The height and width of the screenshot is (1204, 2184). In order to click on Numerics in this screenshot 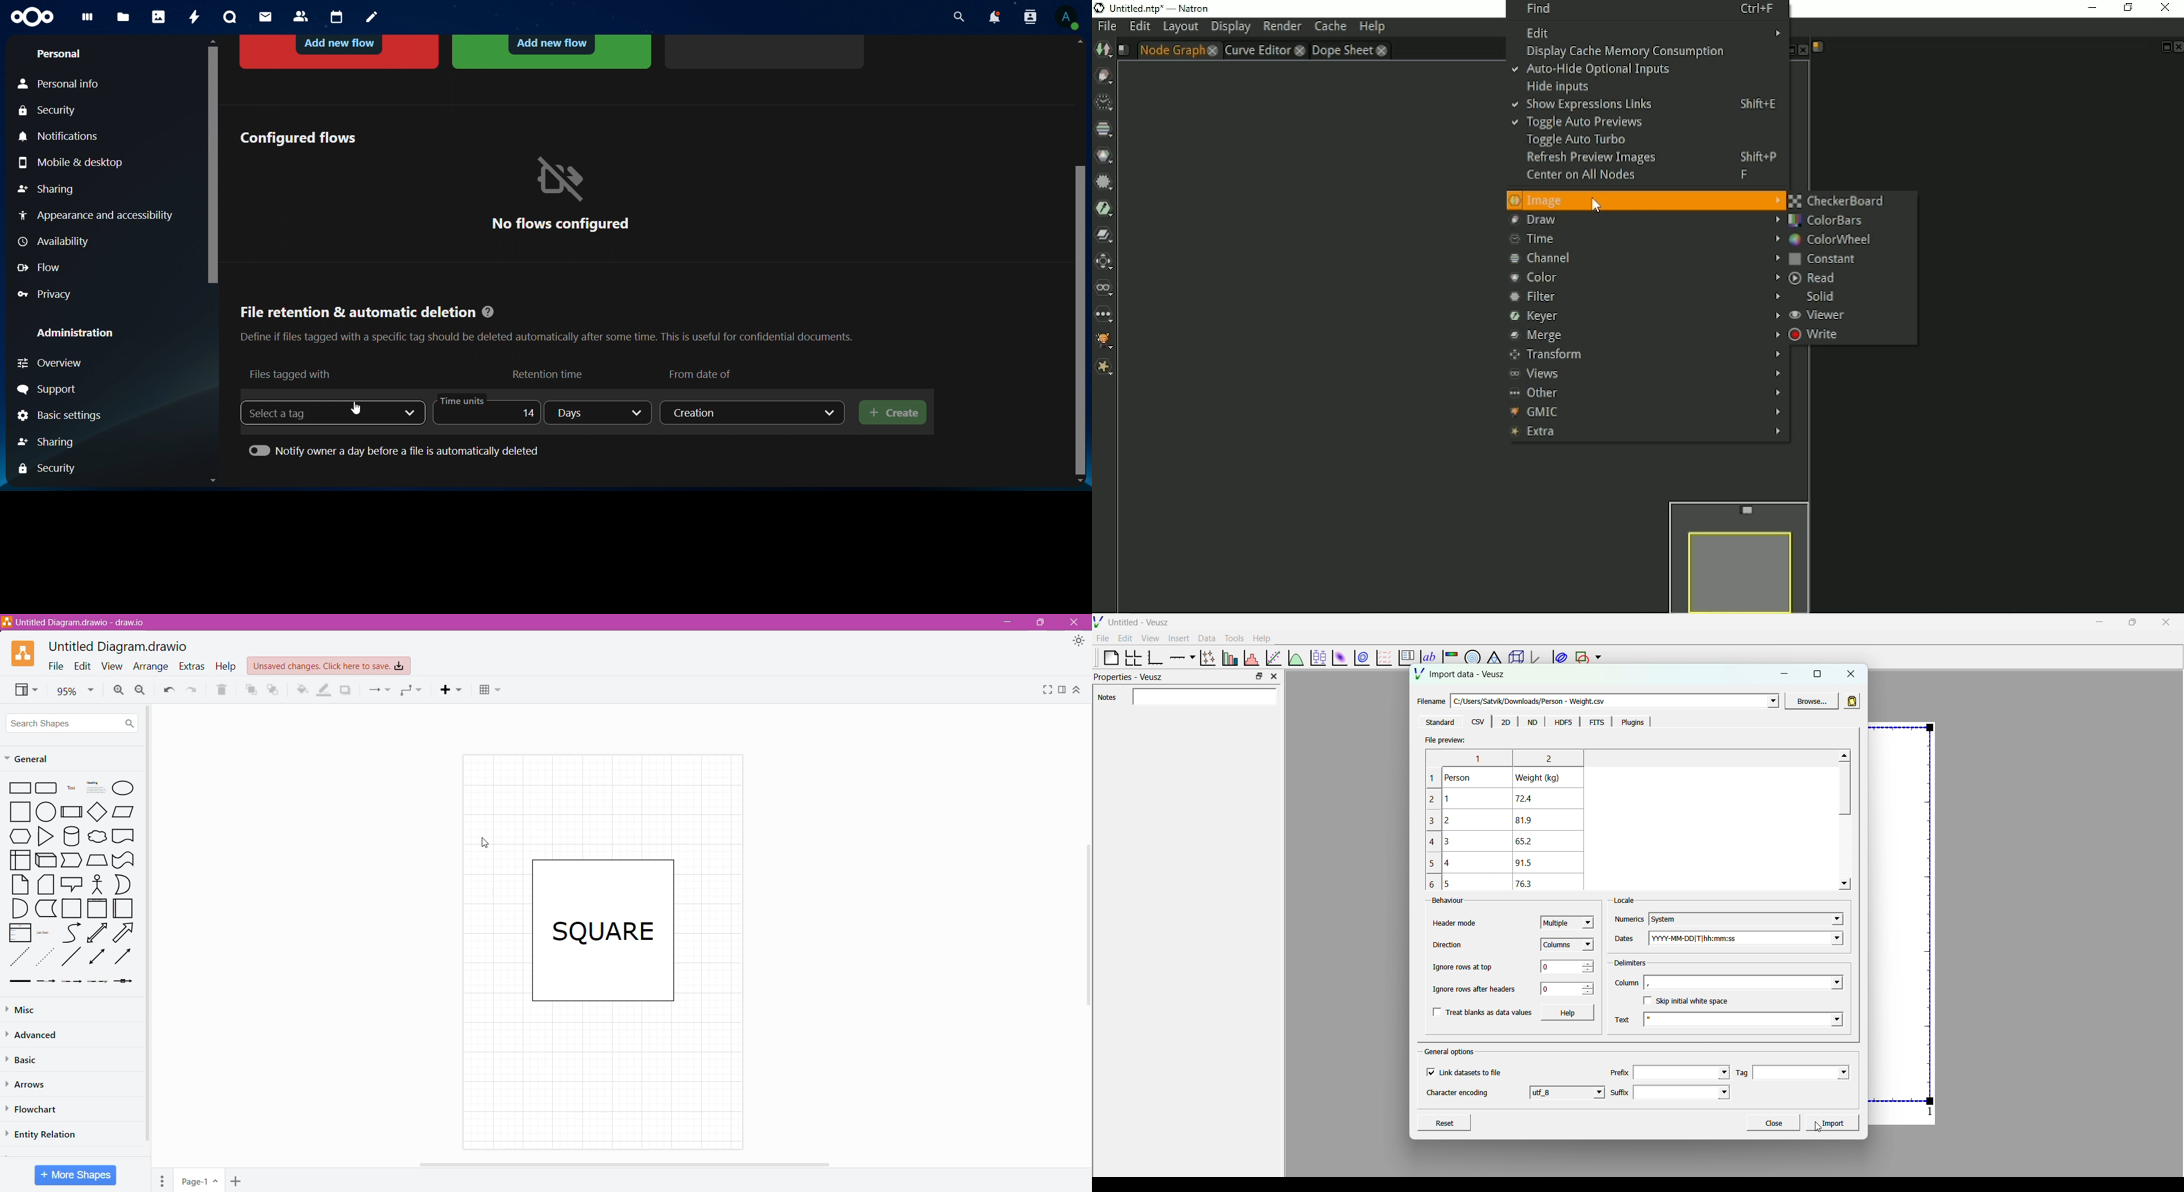, I will do `click(1628, 915)`.